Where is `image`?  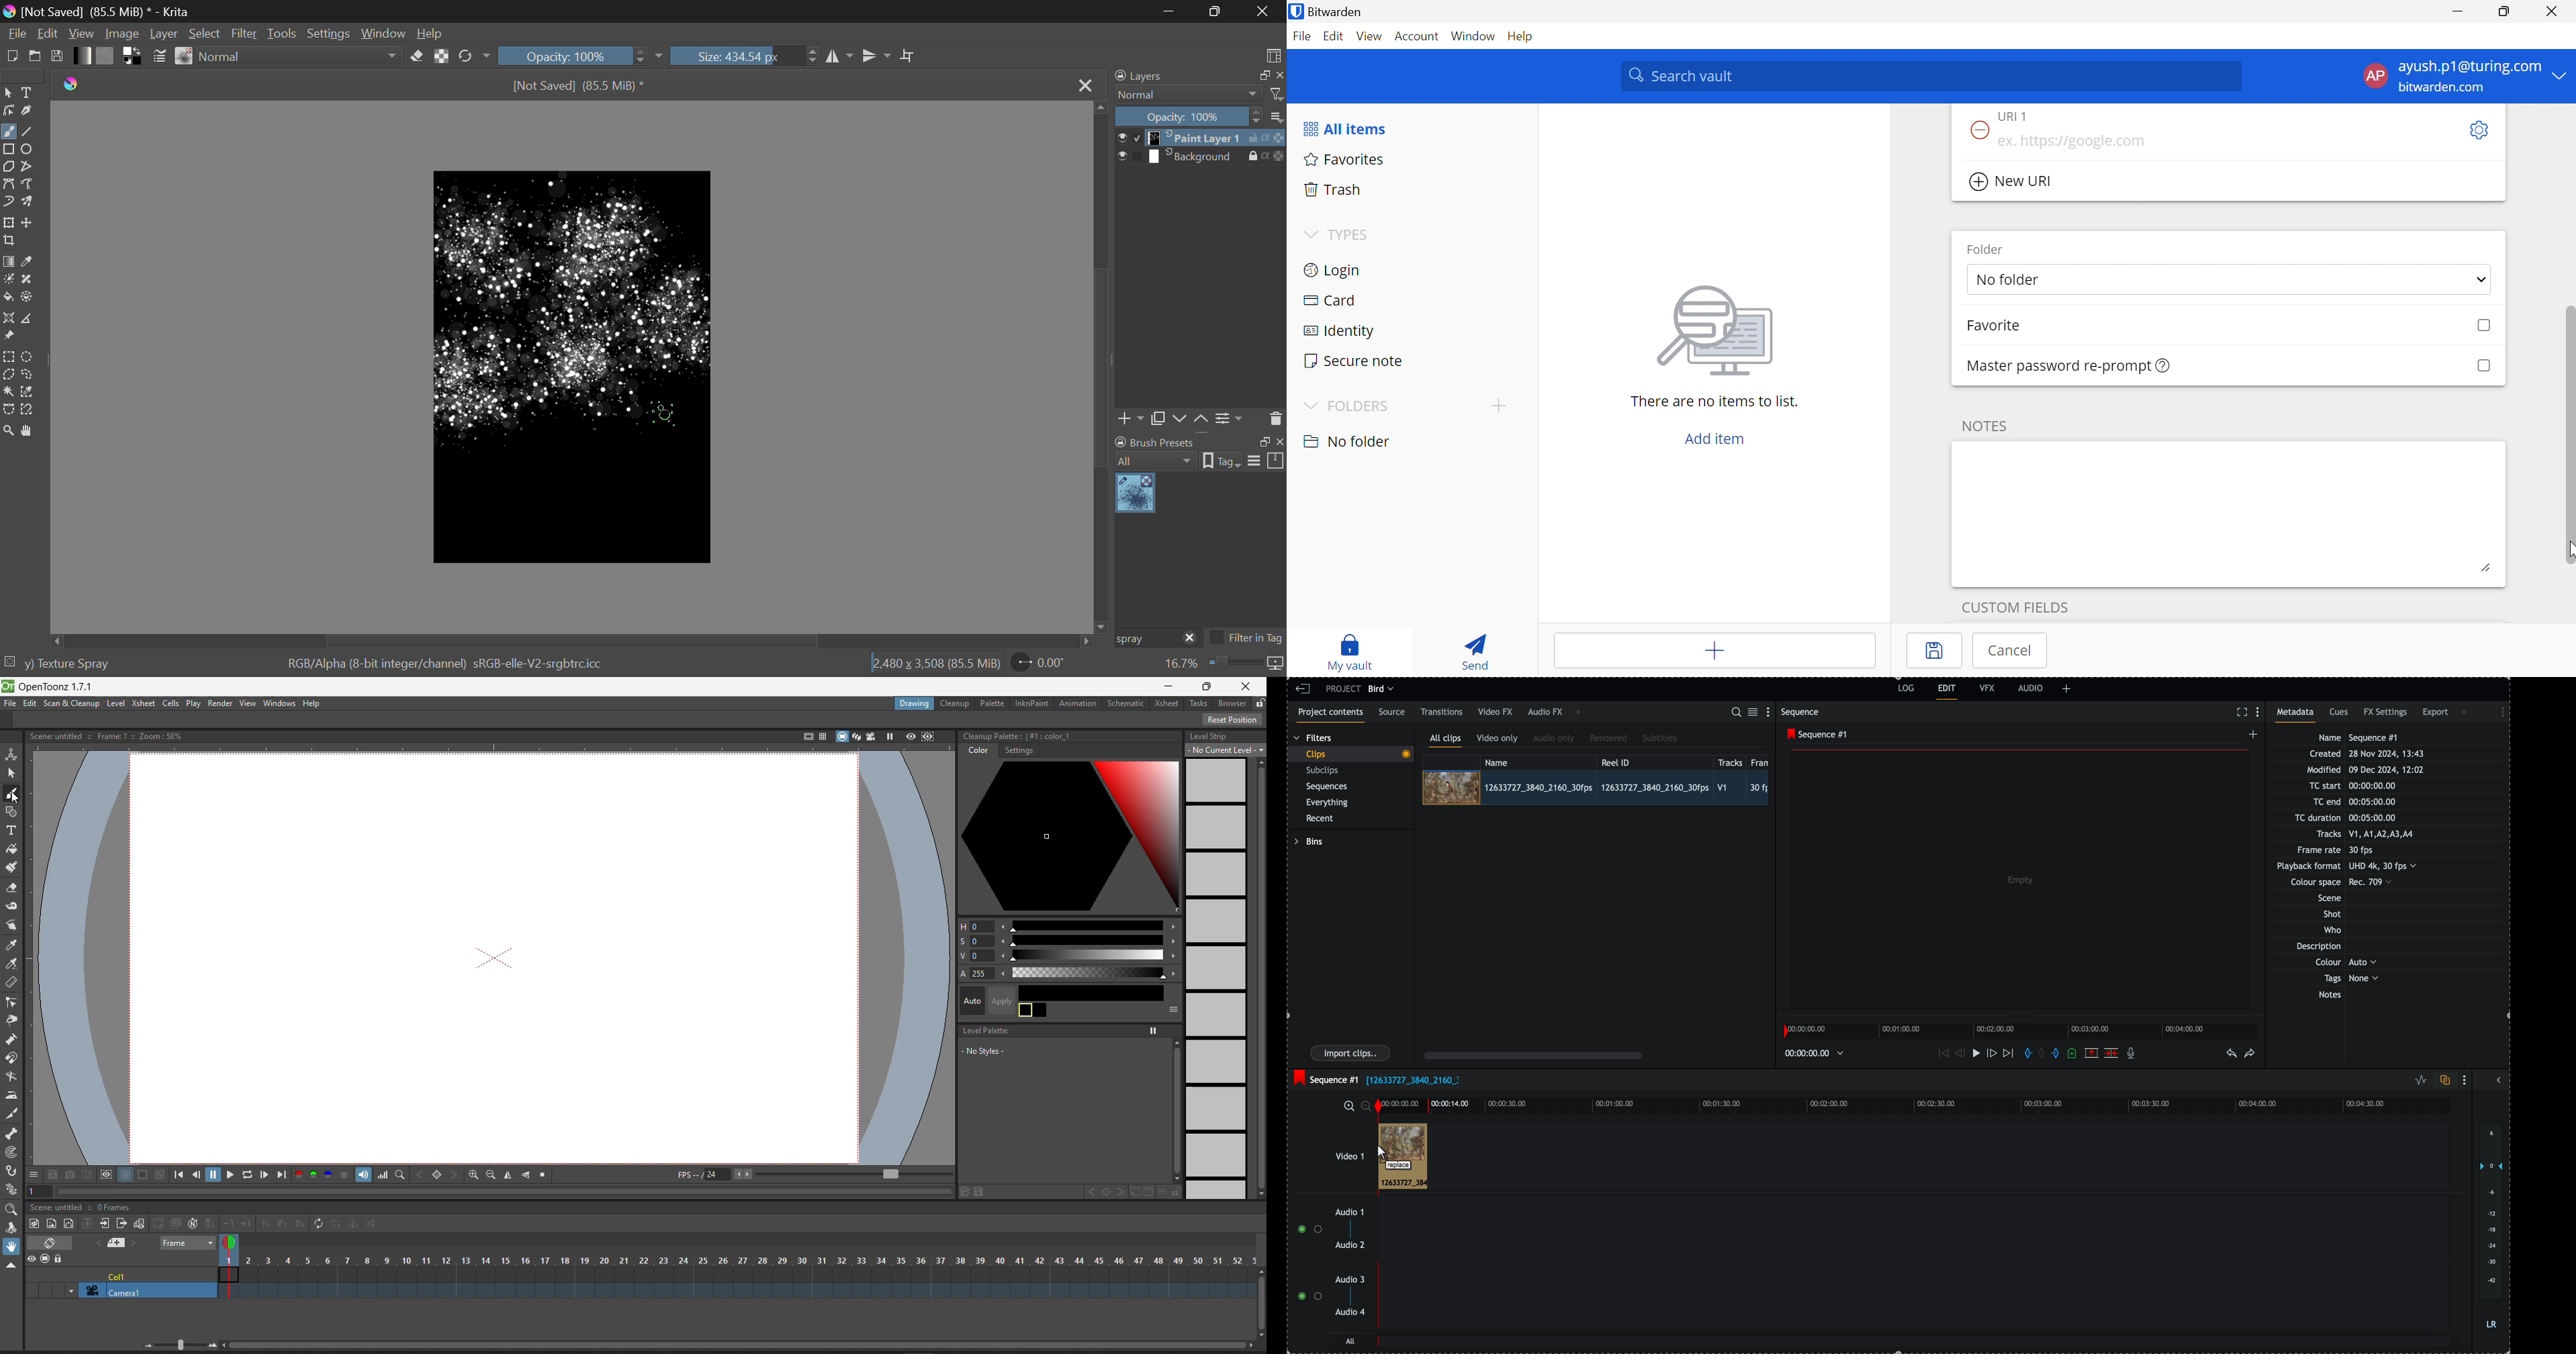
image is located at coordinates (1719, 326).